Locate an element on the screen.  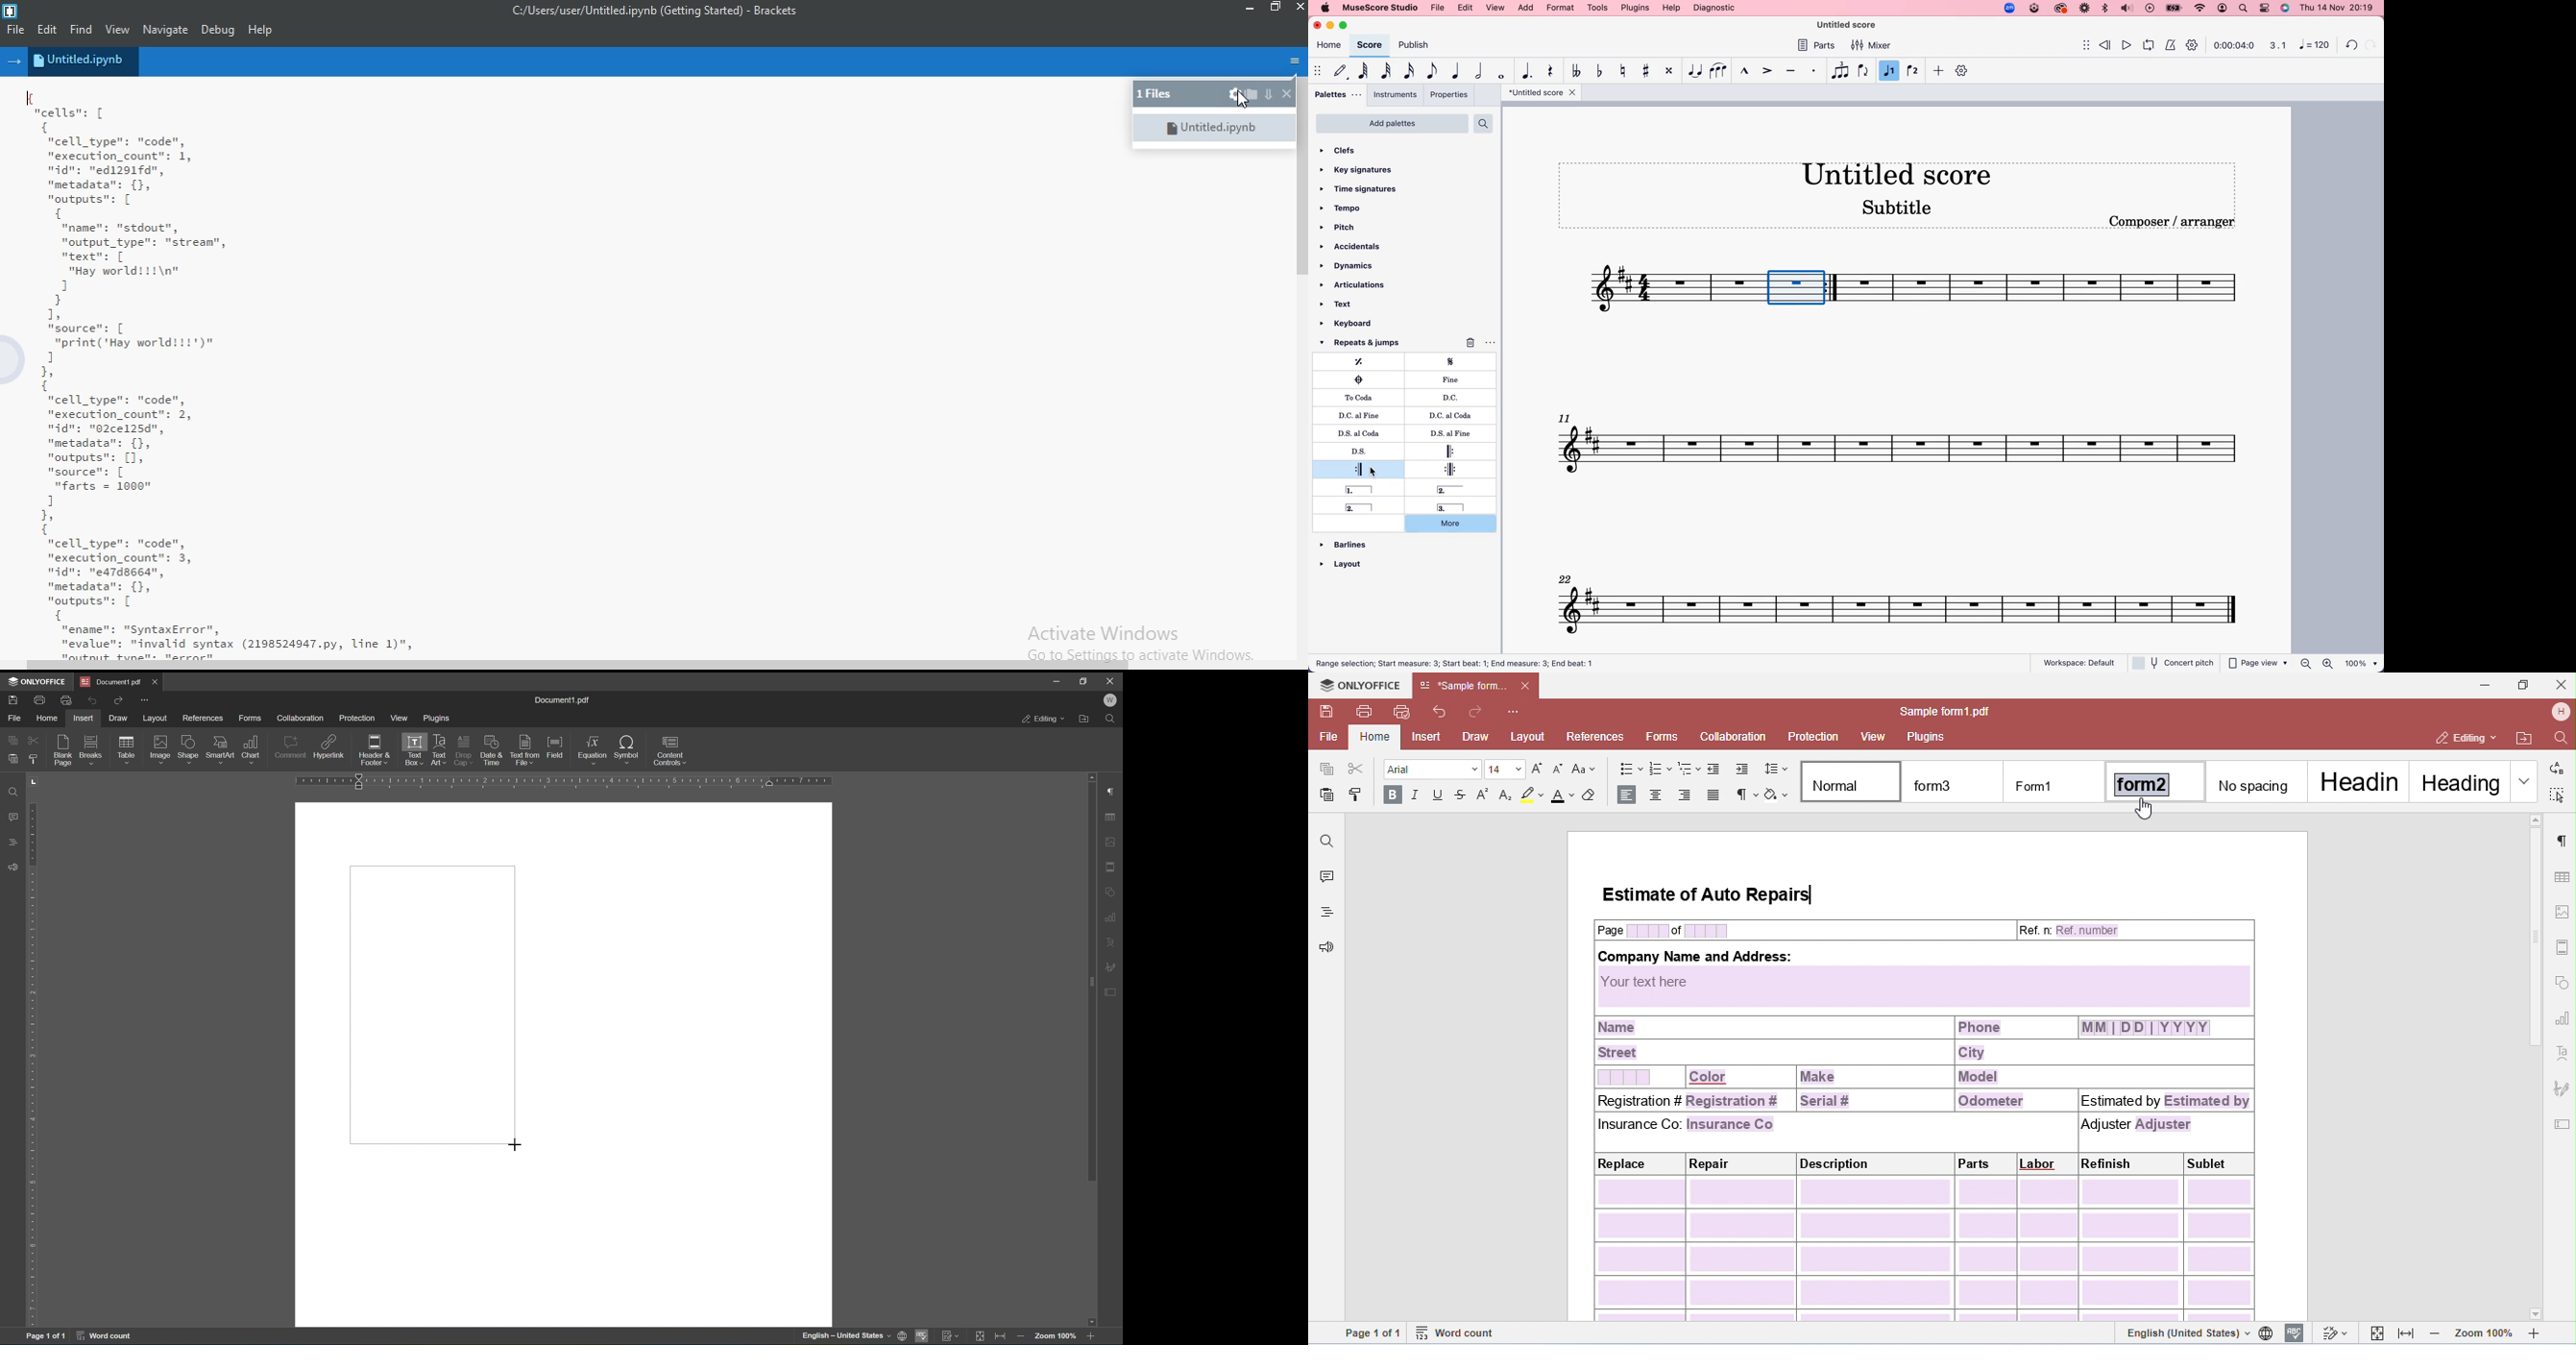
Score is located at coordinates (1670, 289).